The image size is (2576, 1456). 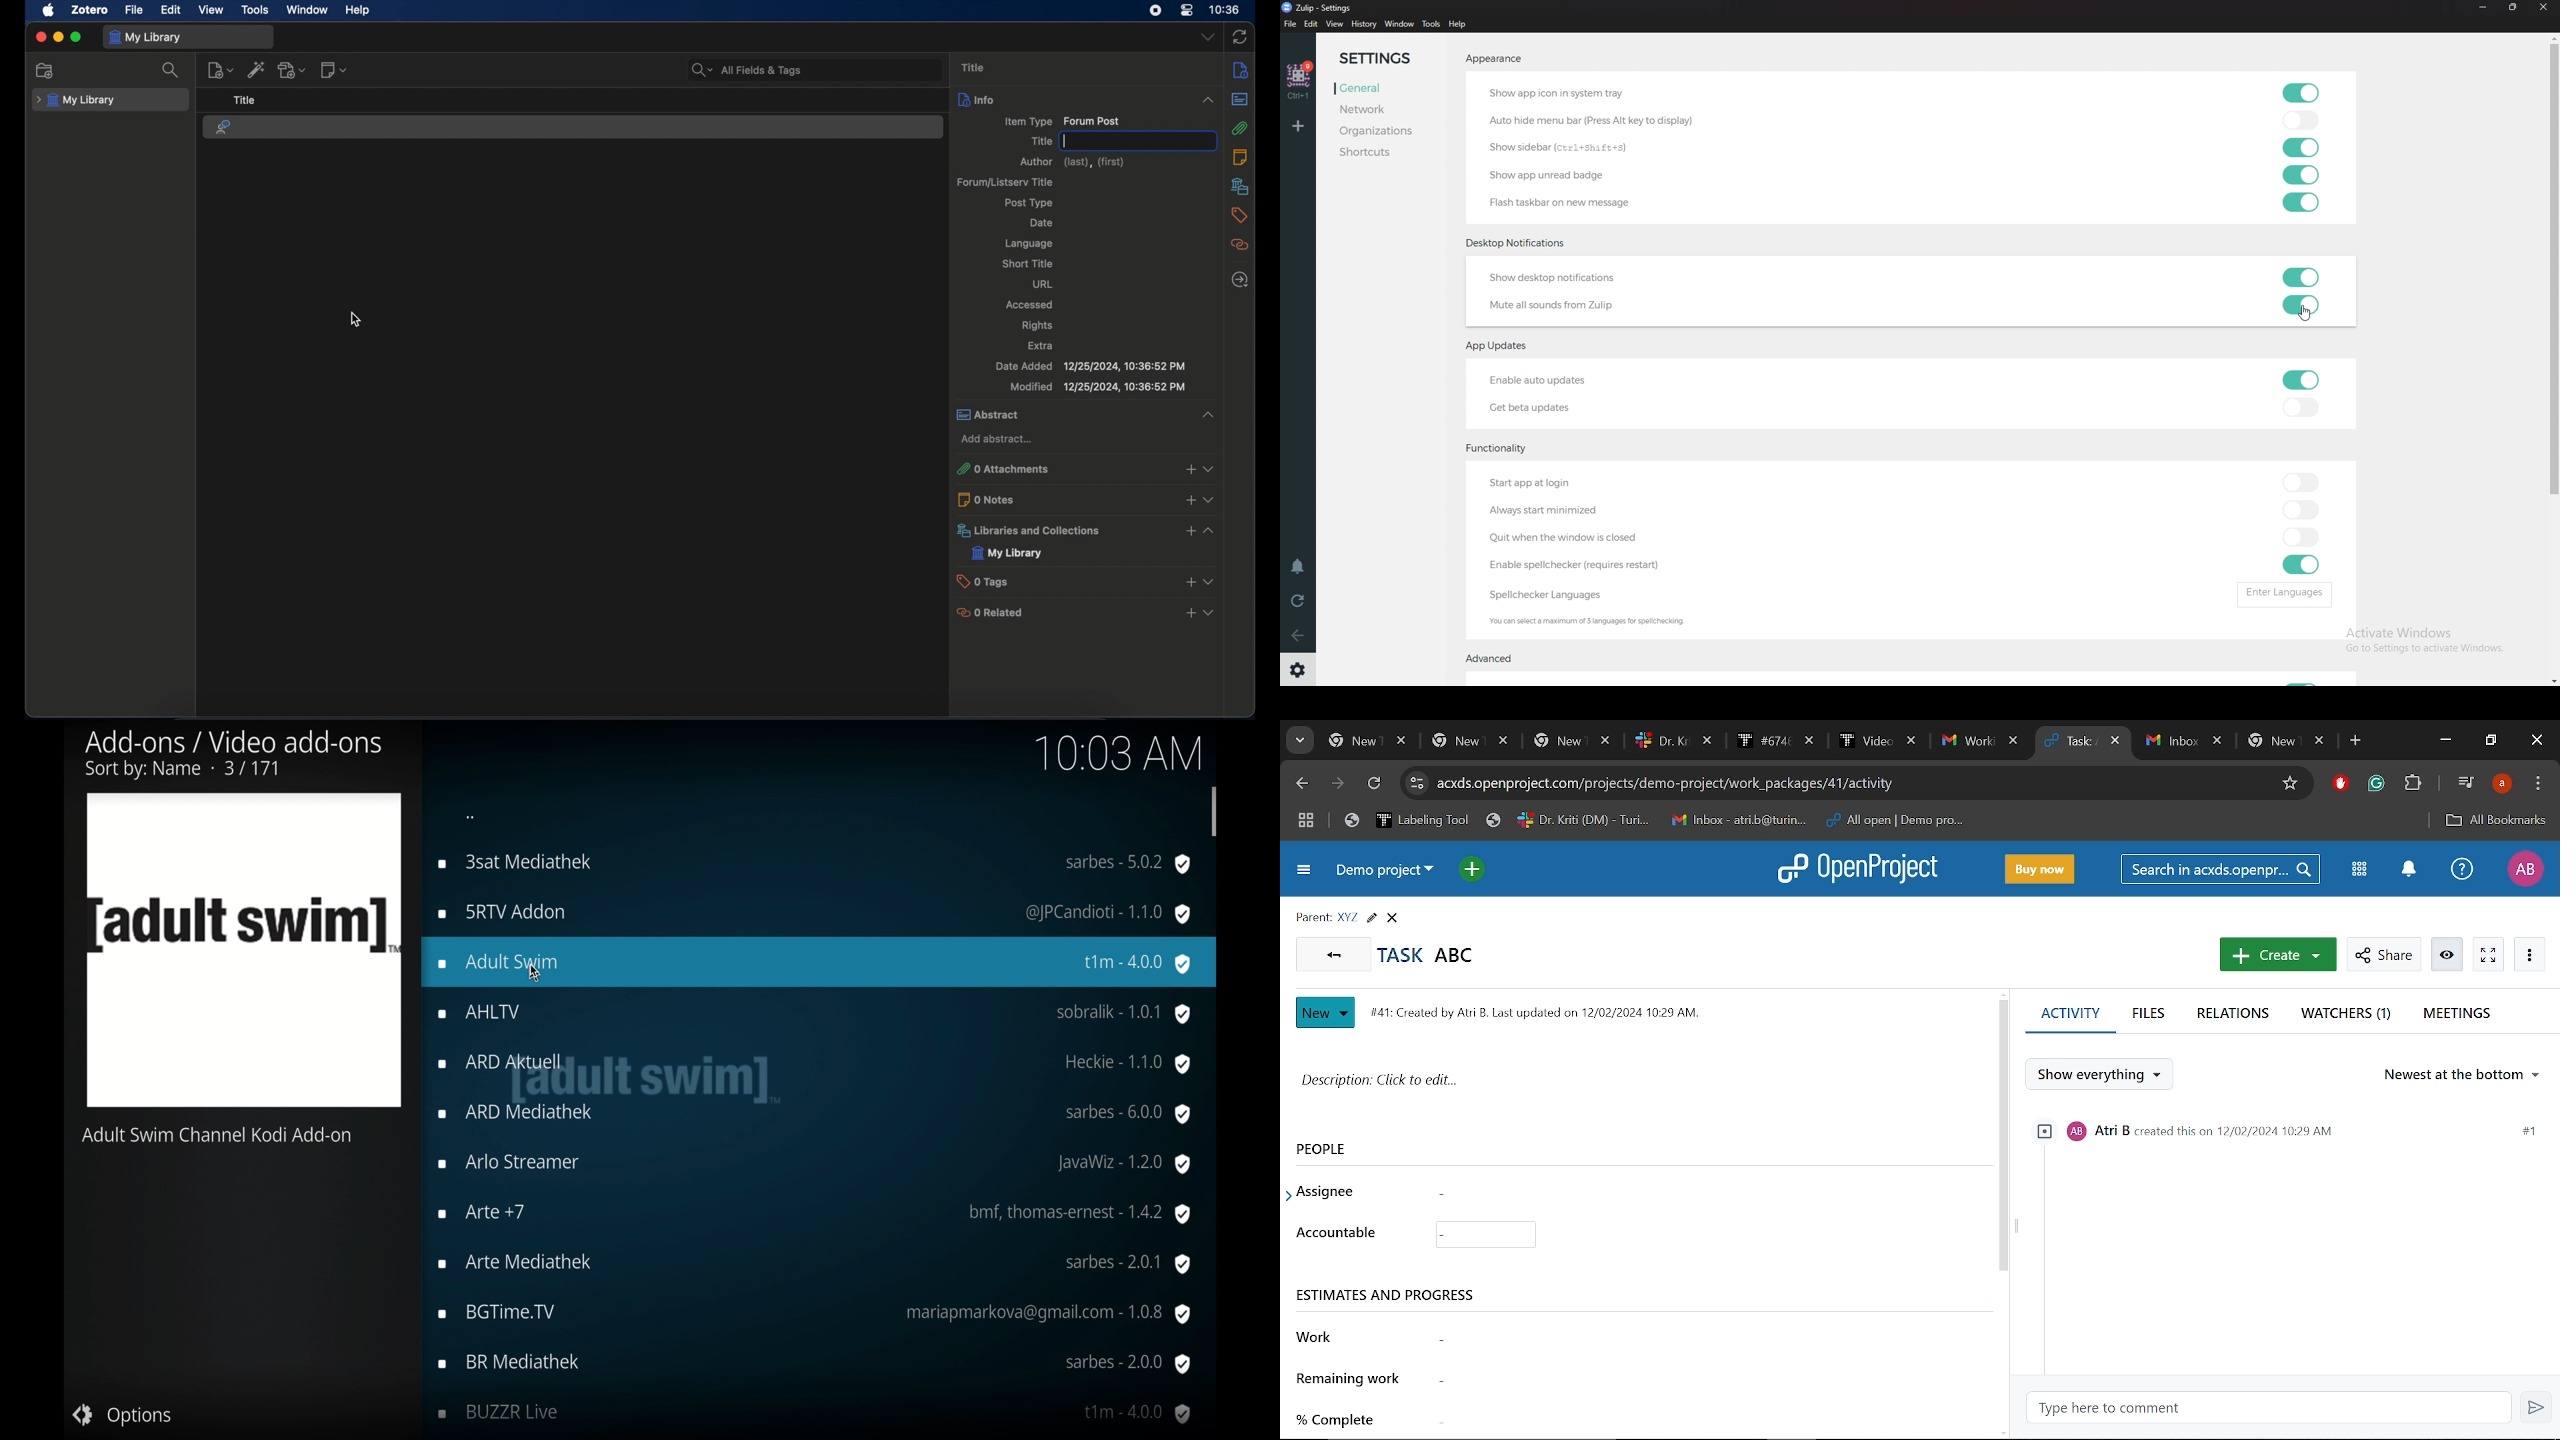 What do you see at coordinates (2298, 91) in the screenshot?
I see `toggle` at bounding box center [2298, 91].